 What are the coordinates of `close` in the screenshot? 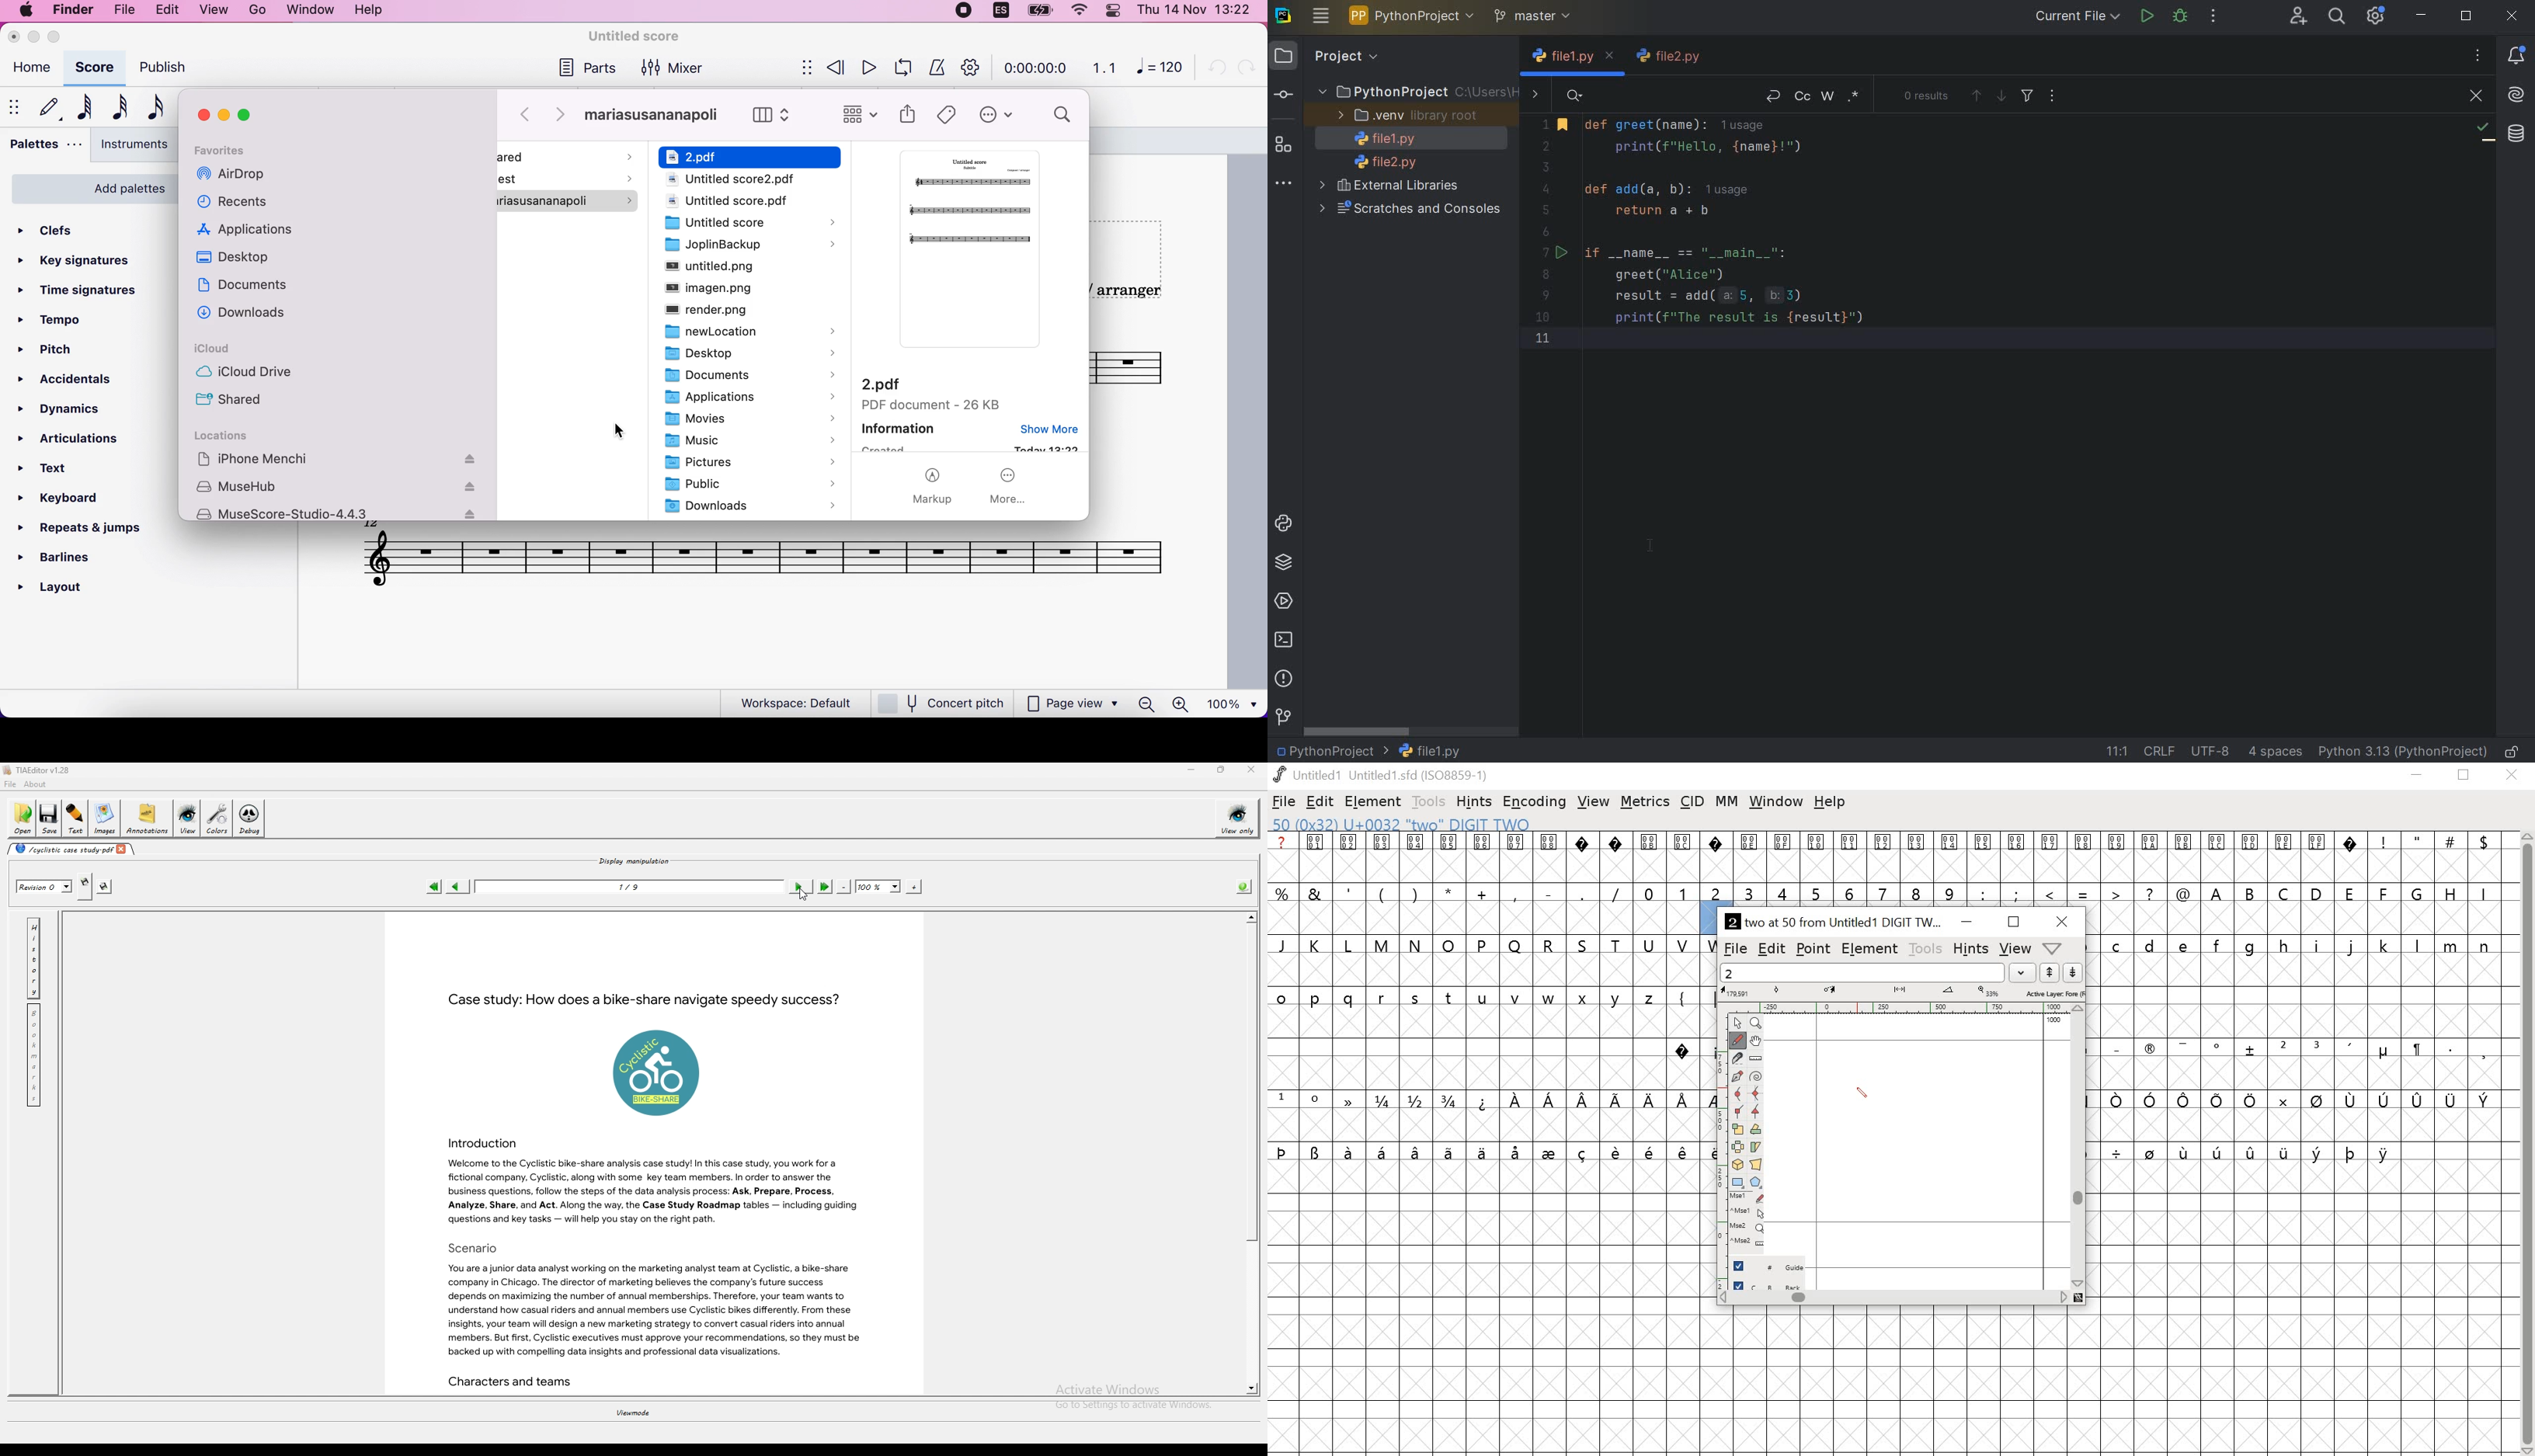 It's located at (202, 113).